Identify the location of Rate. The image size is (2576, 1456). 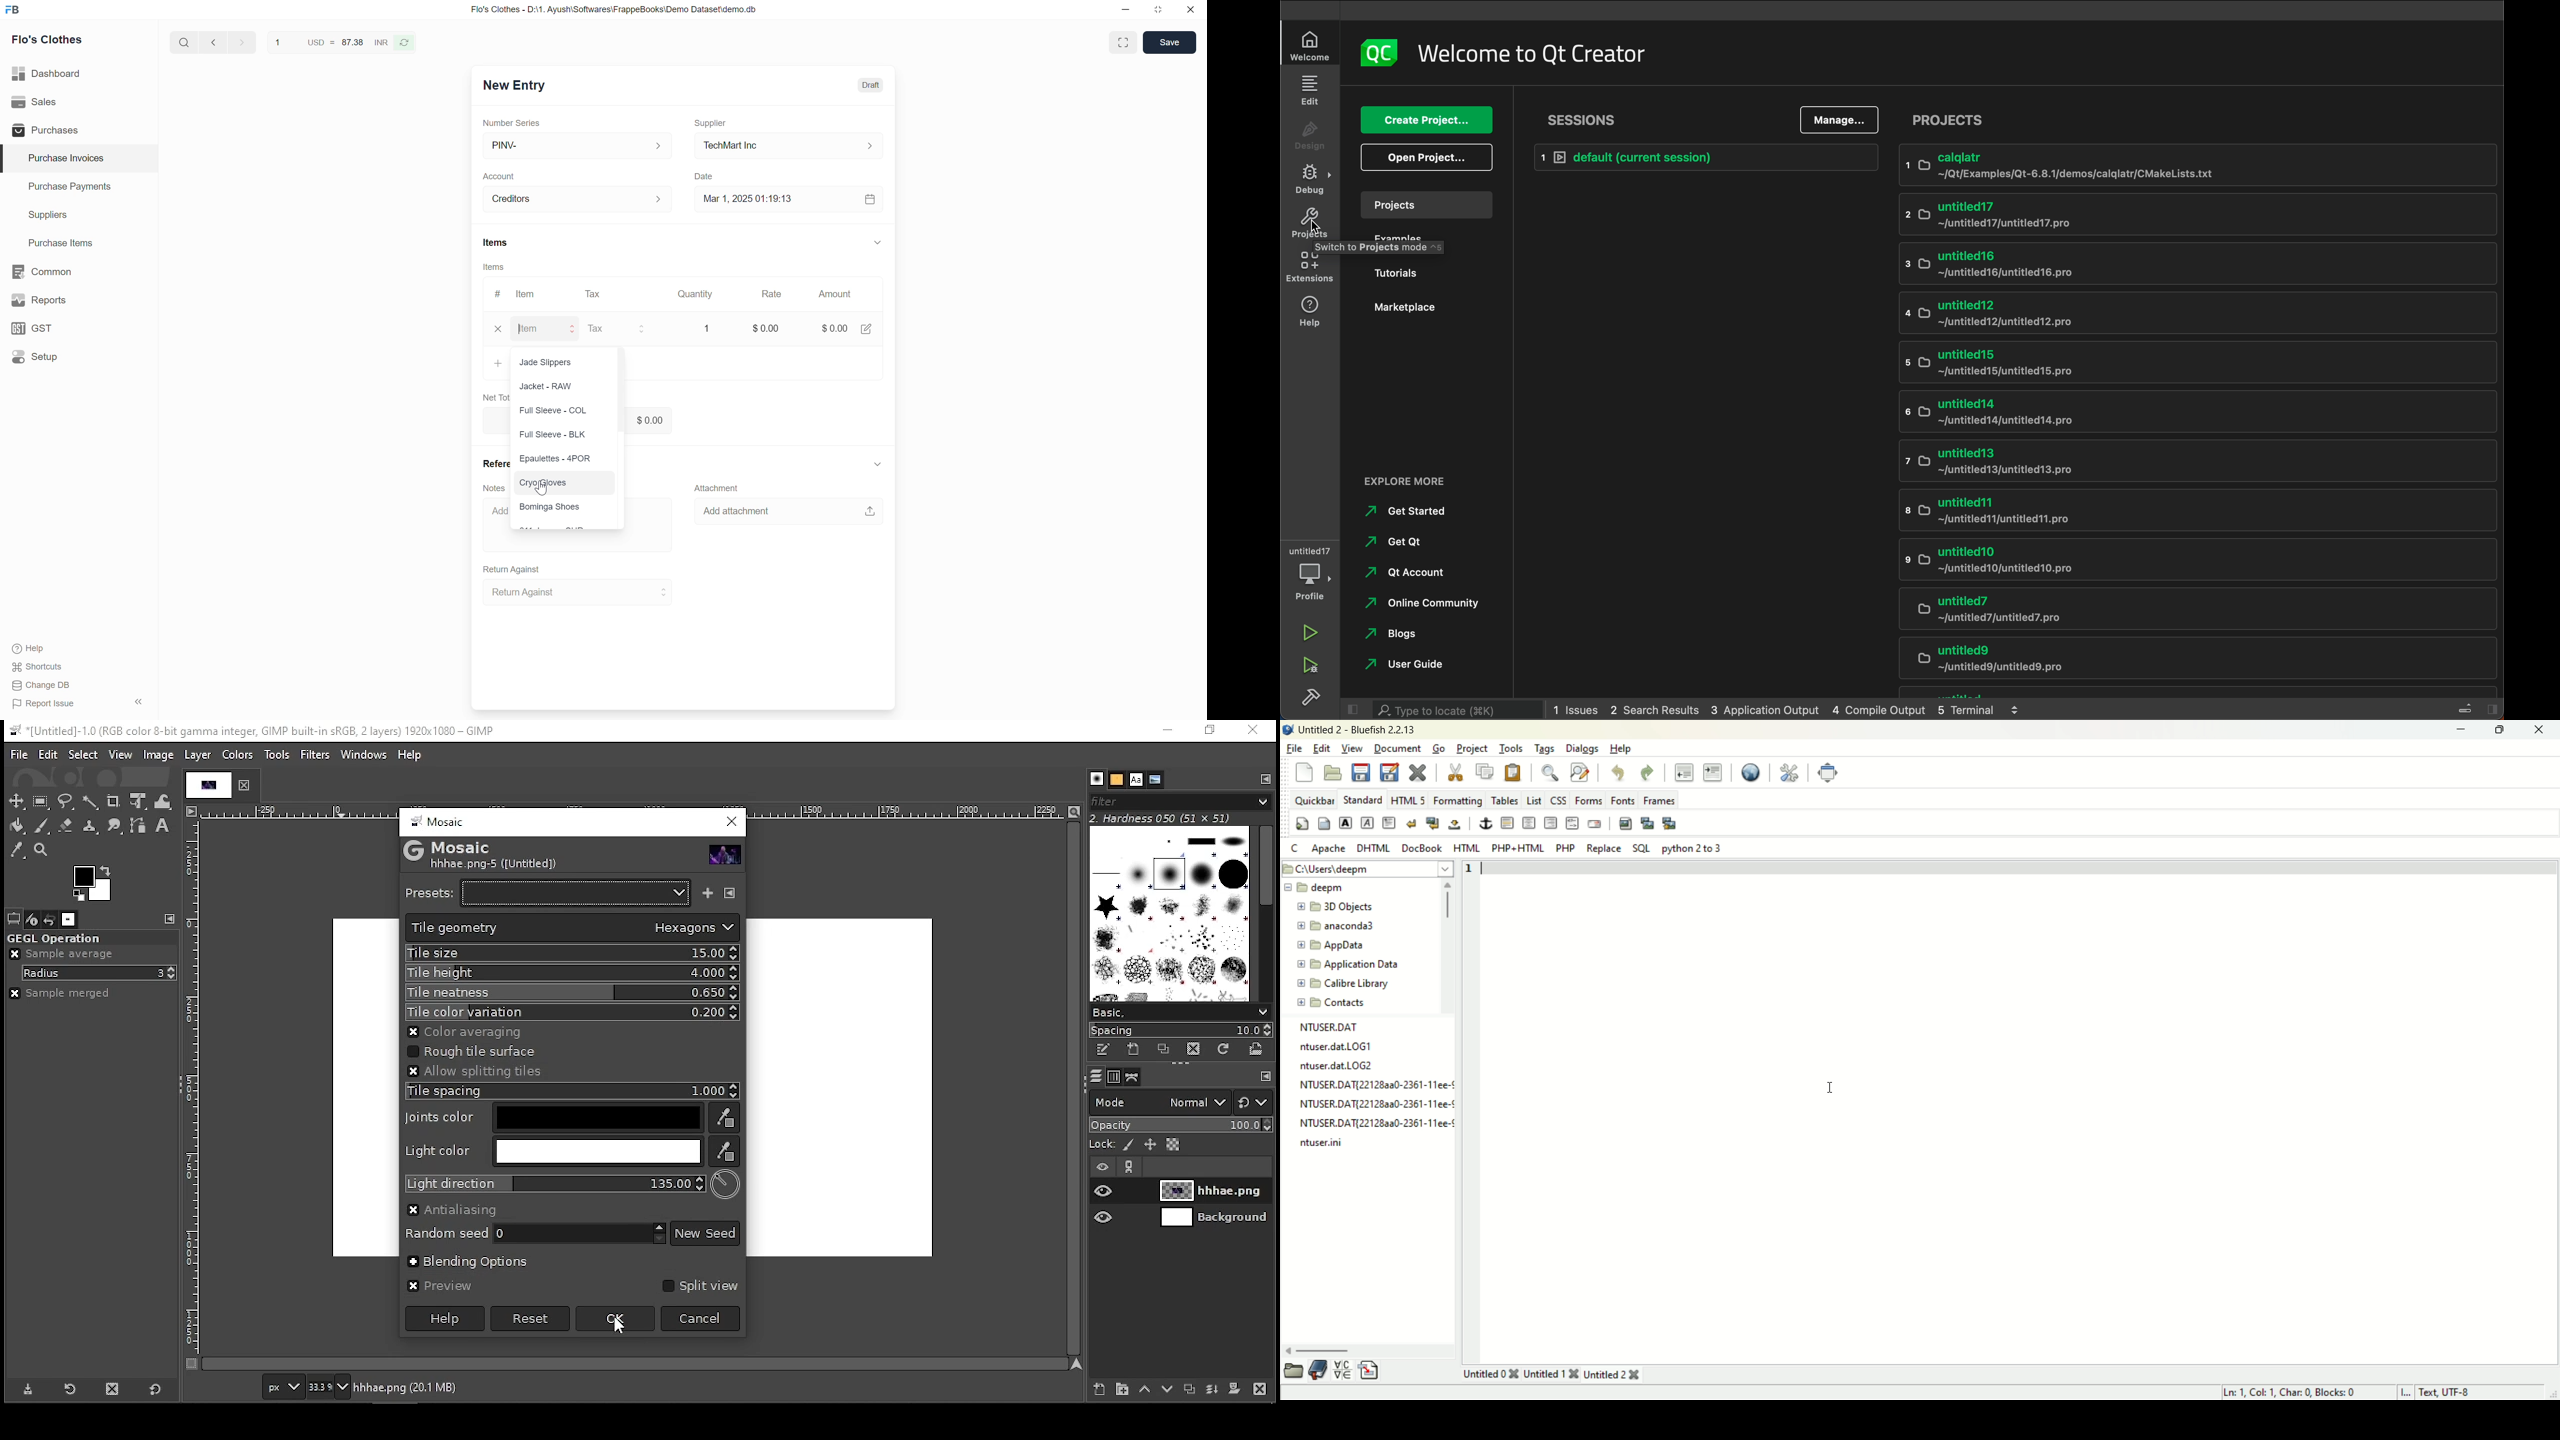
(774, 293).